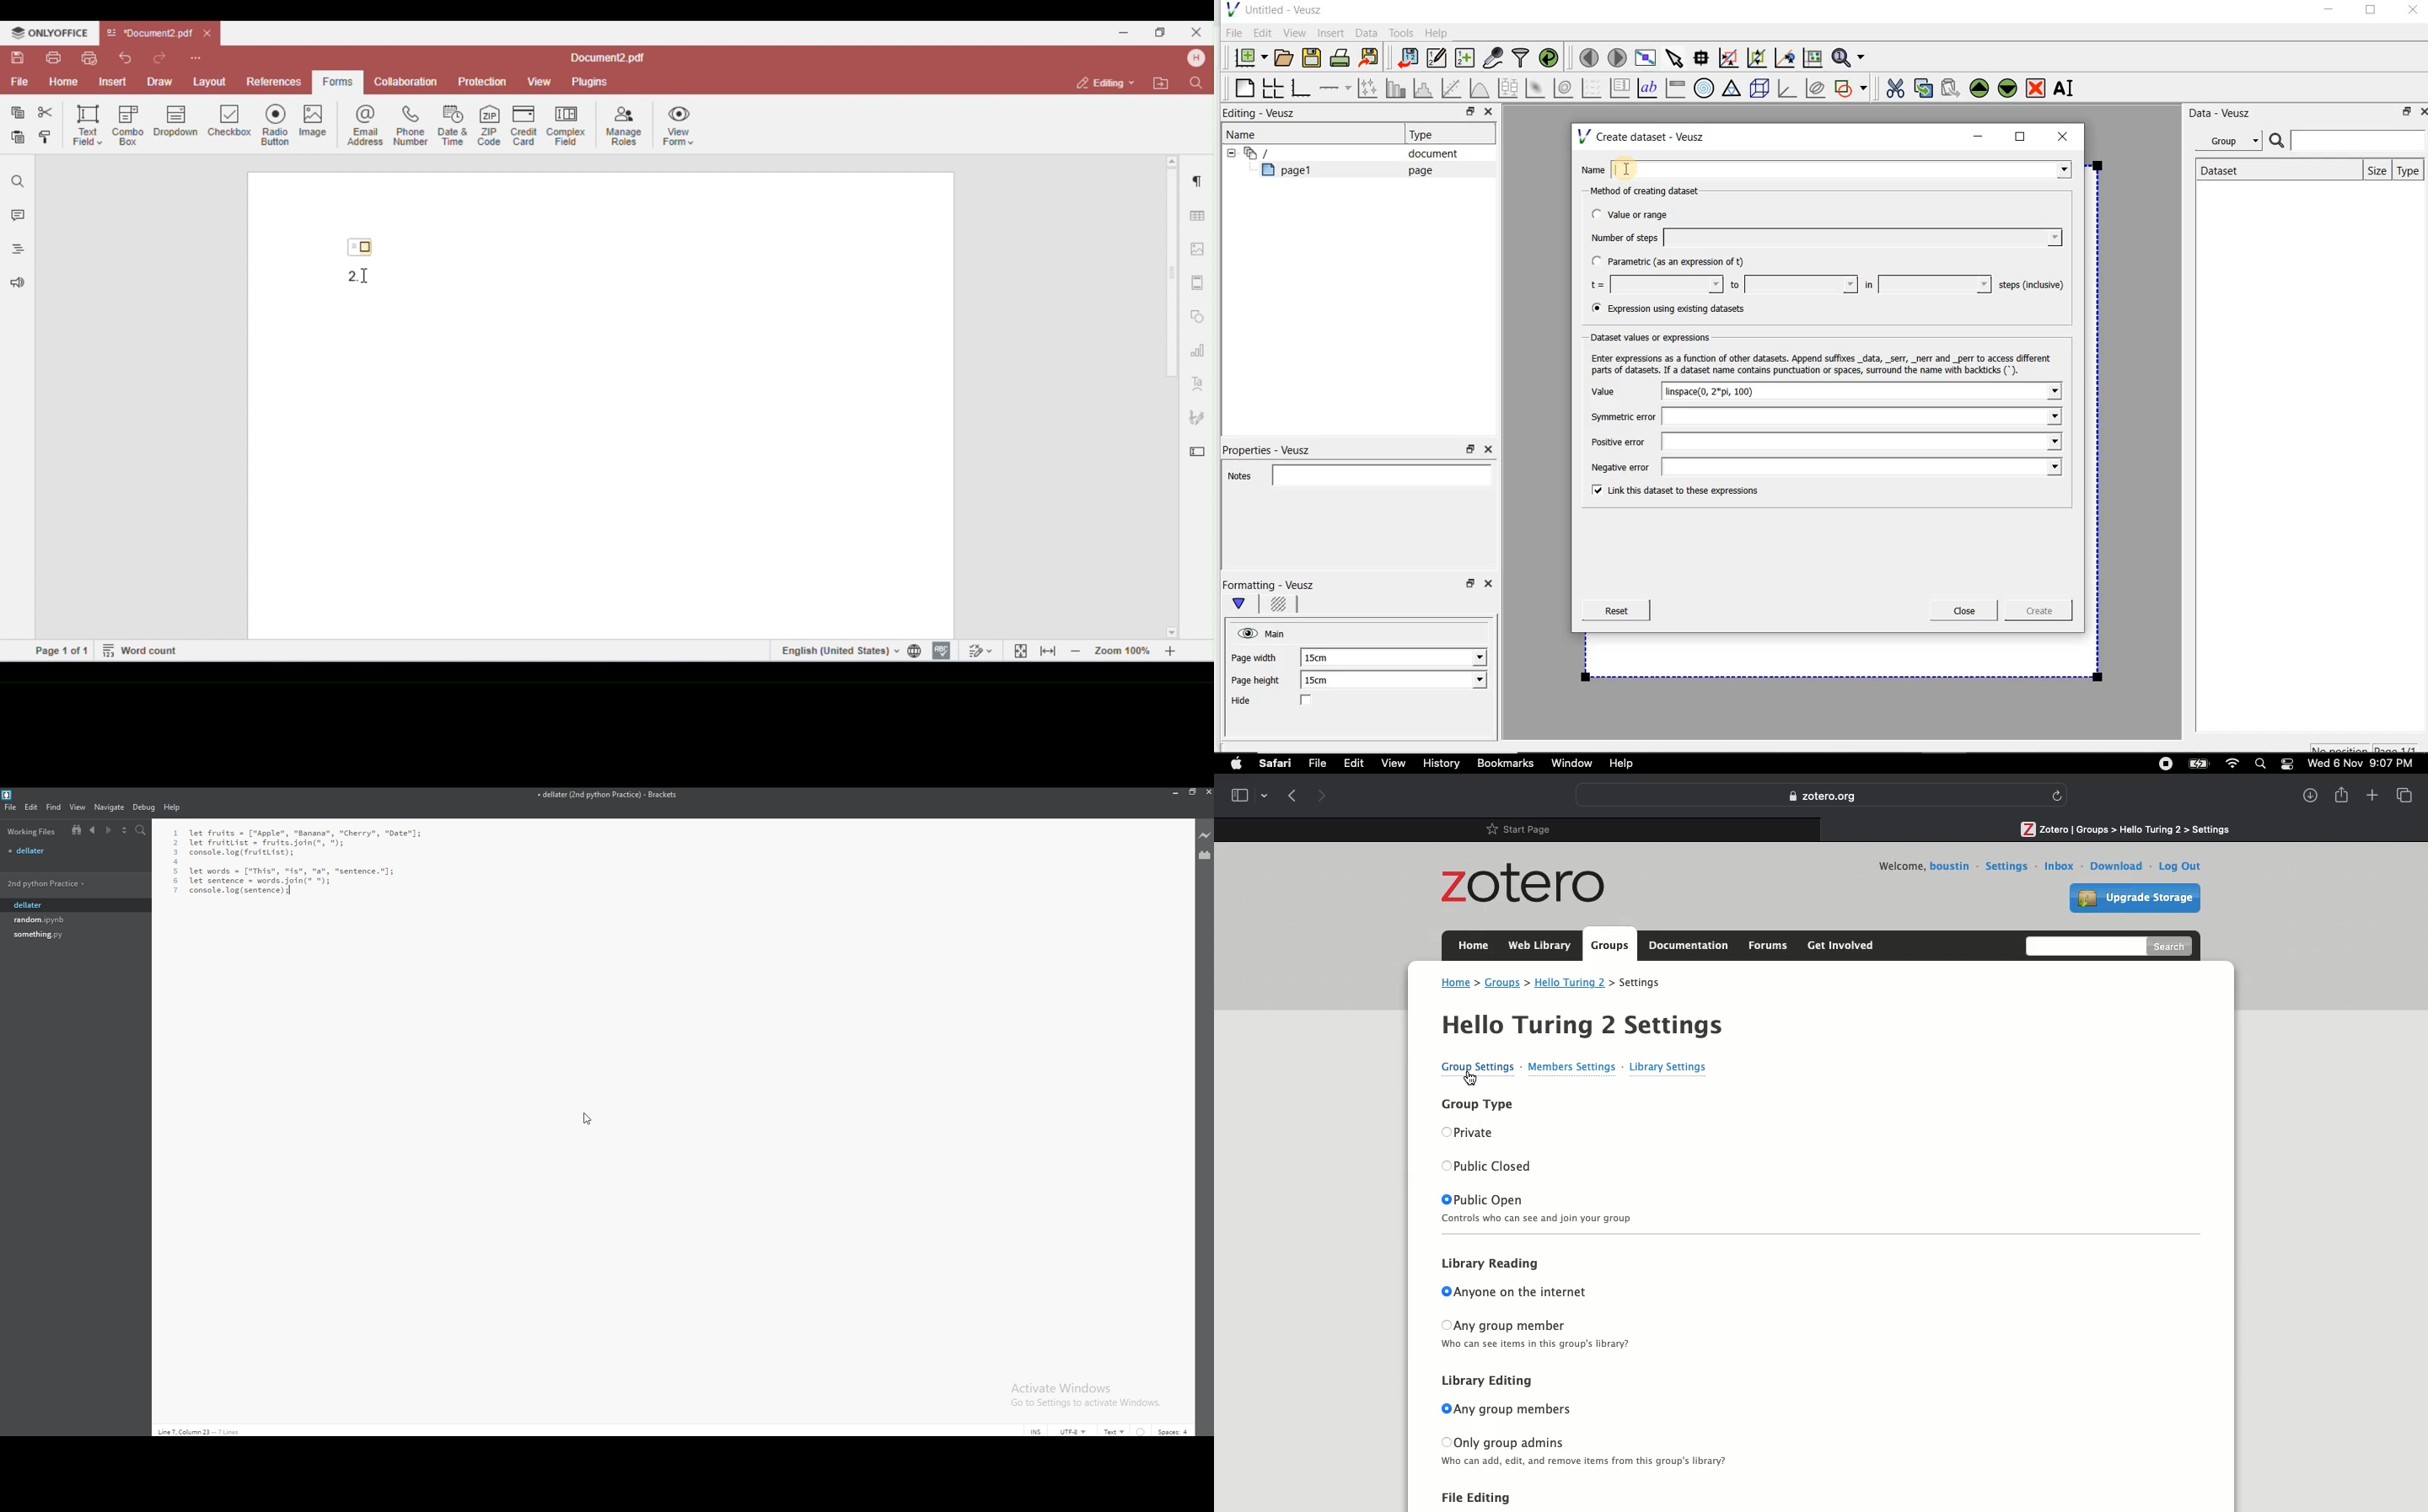 This screenshot has width=2436, height=1512. What do you see at coordinates (1506, 764) in the screenshot?
I see `Bookmarks` at bounding box center [1506, 764].